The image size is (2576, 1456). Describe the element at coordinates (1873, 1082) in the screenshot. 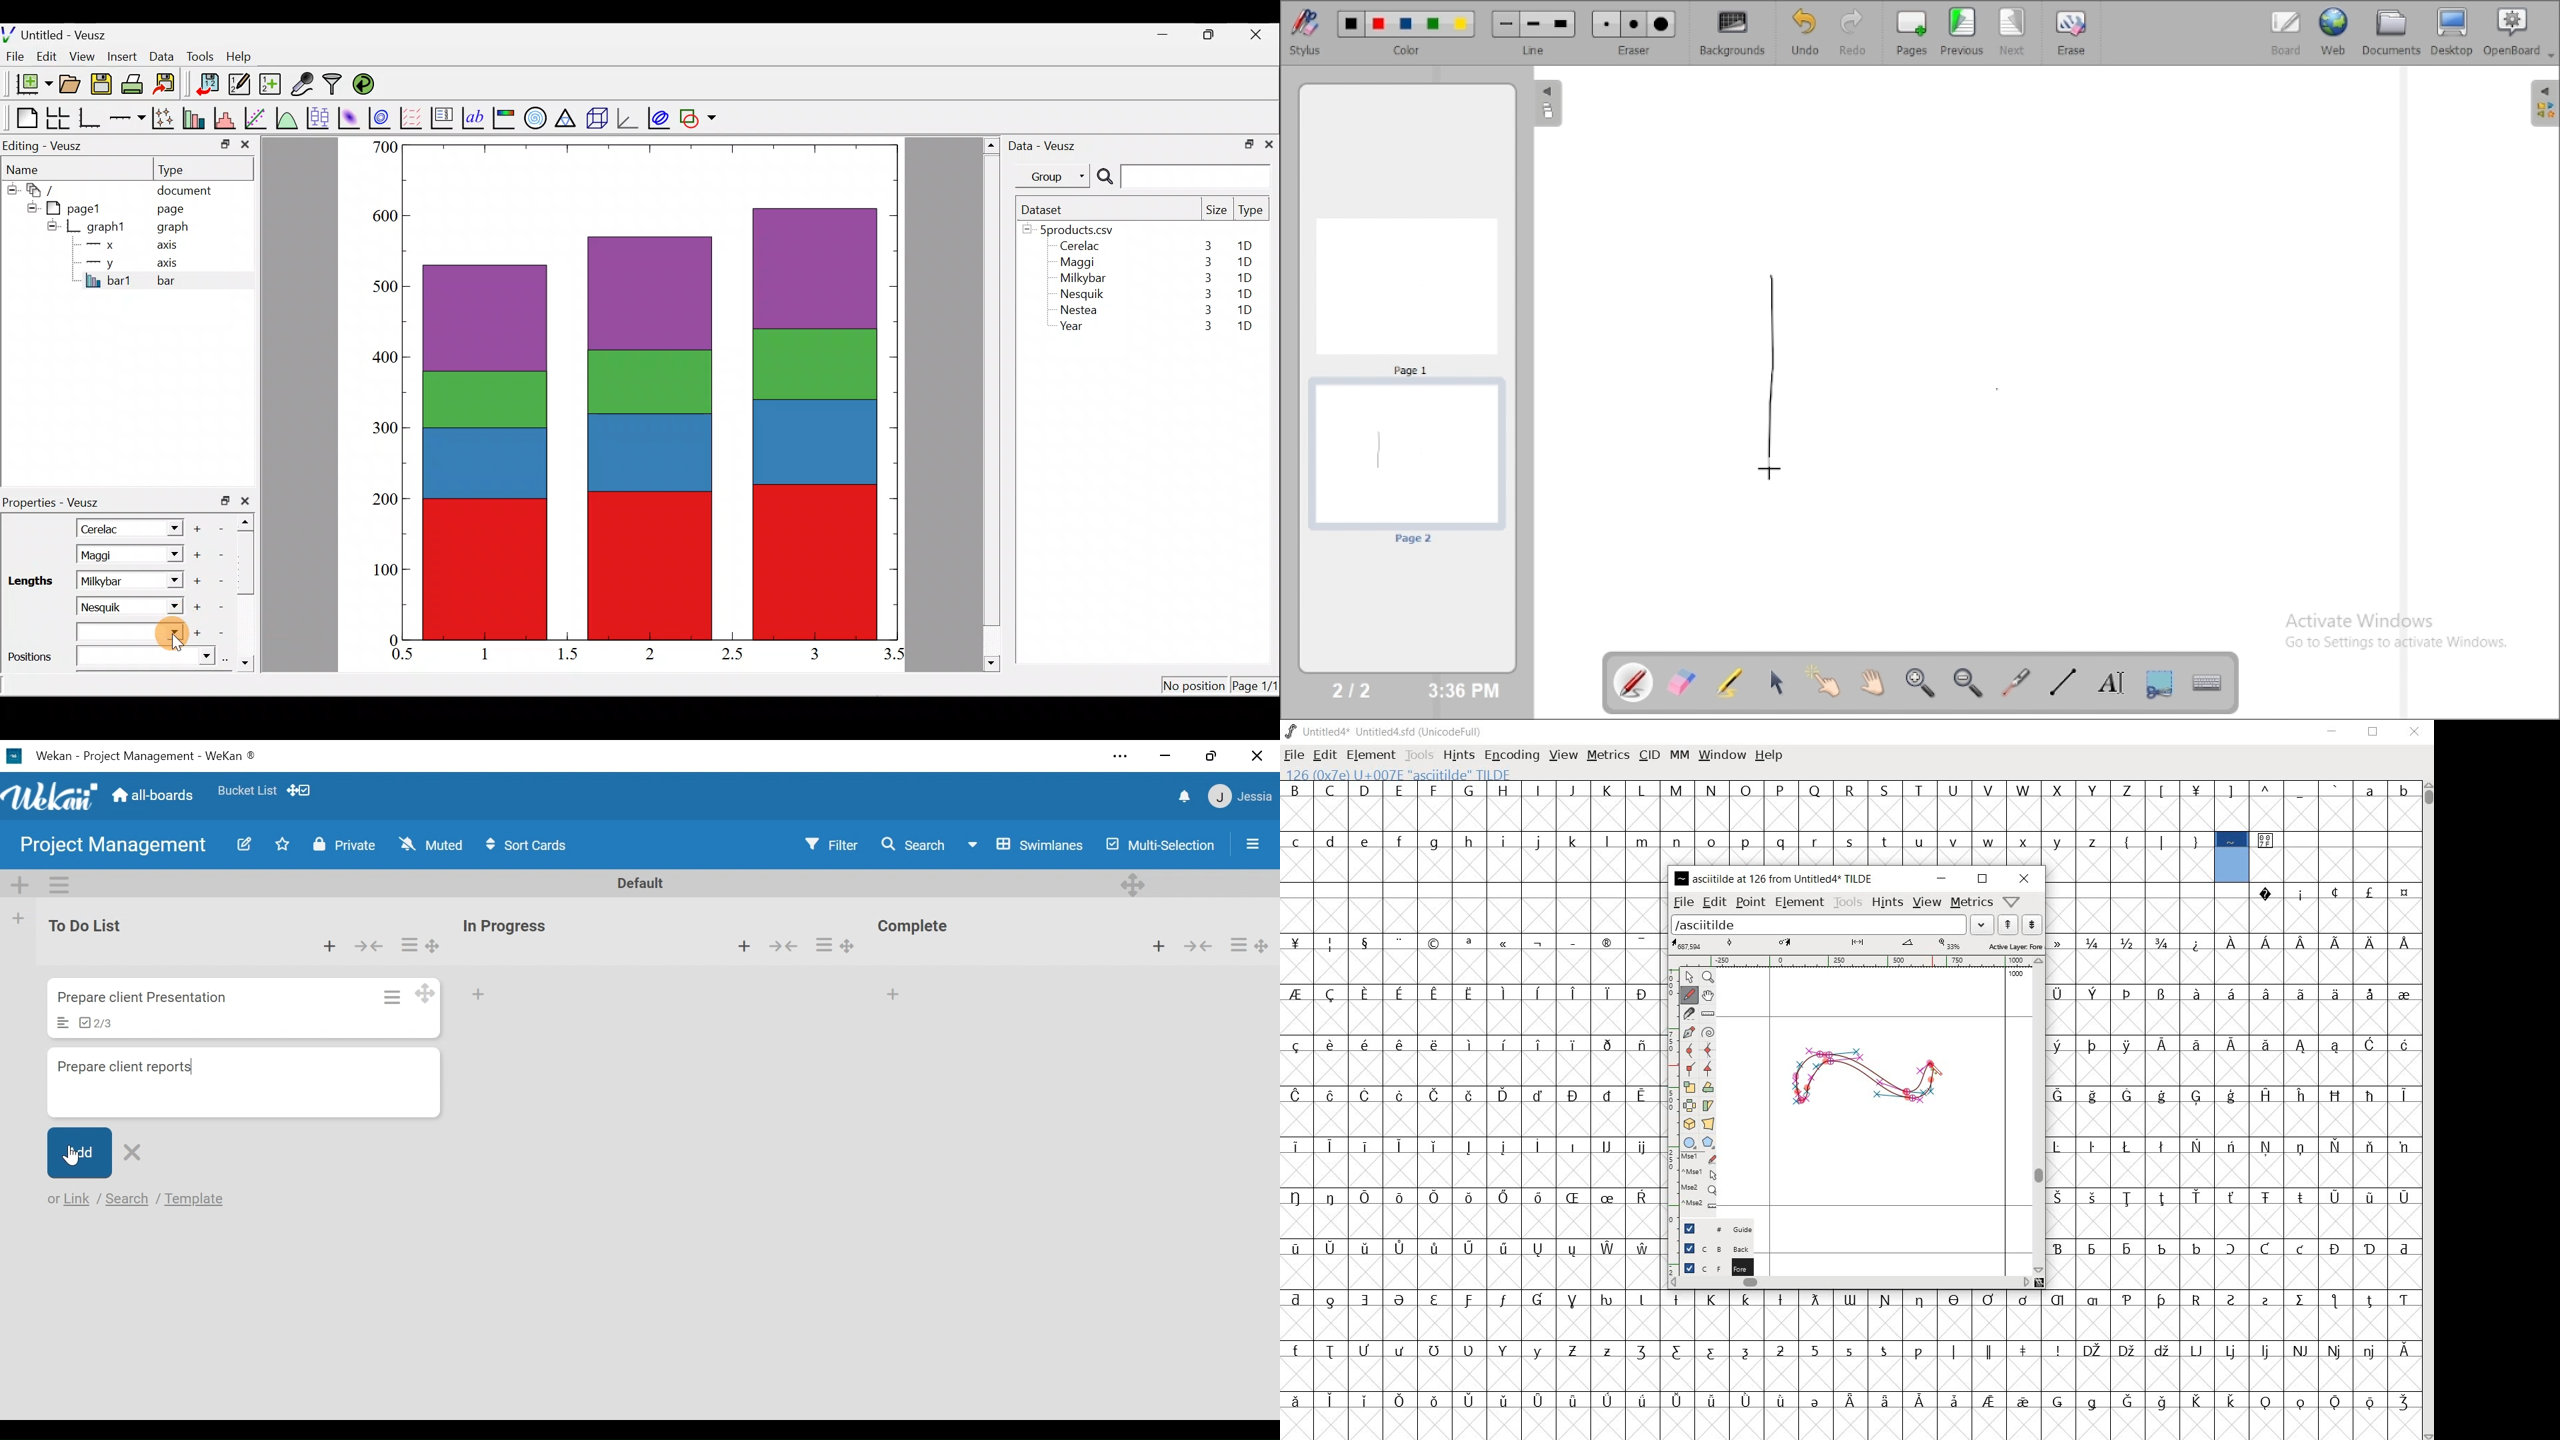

I see `tilde ascent design` at that location.